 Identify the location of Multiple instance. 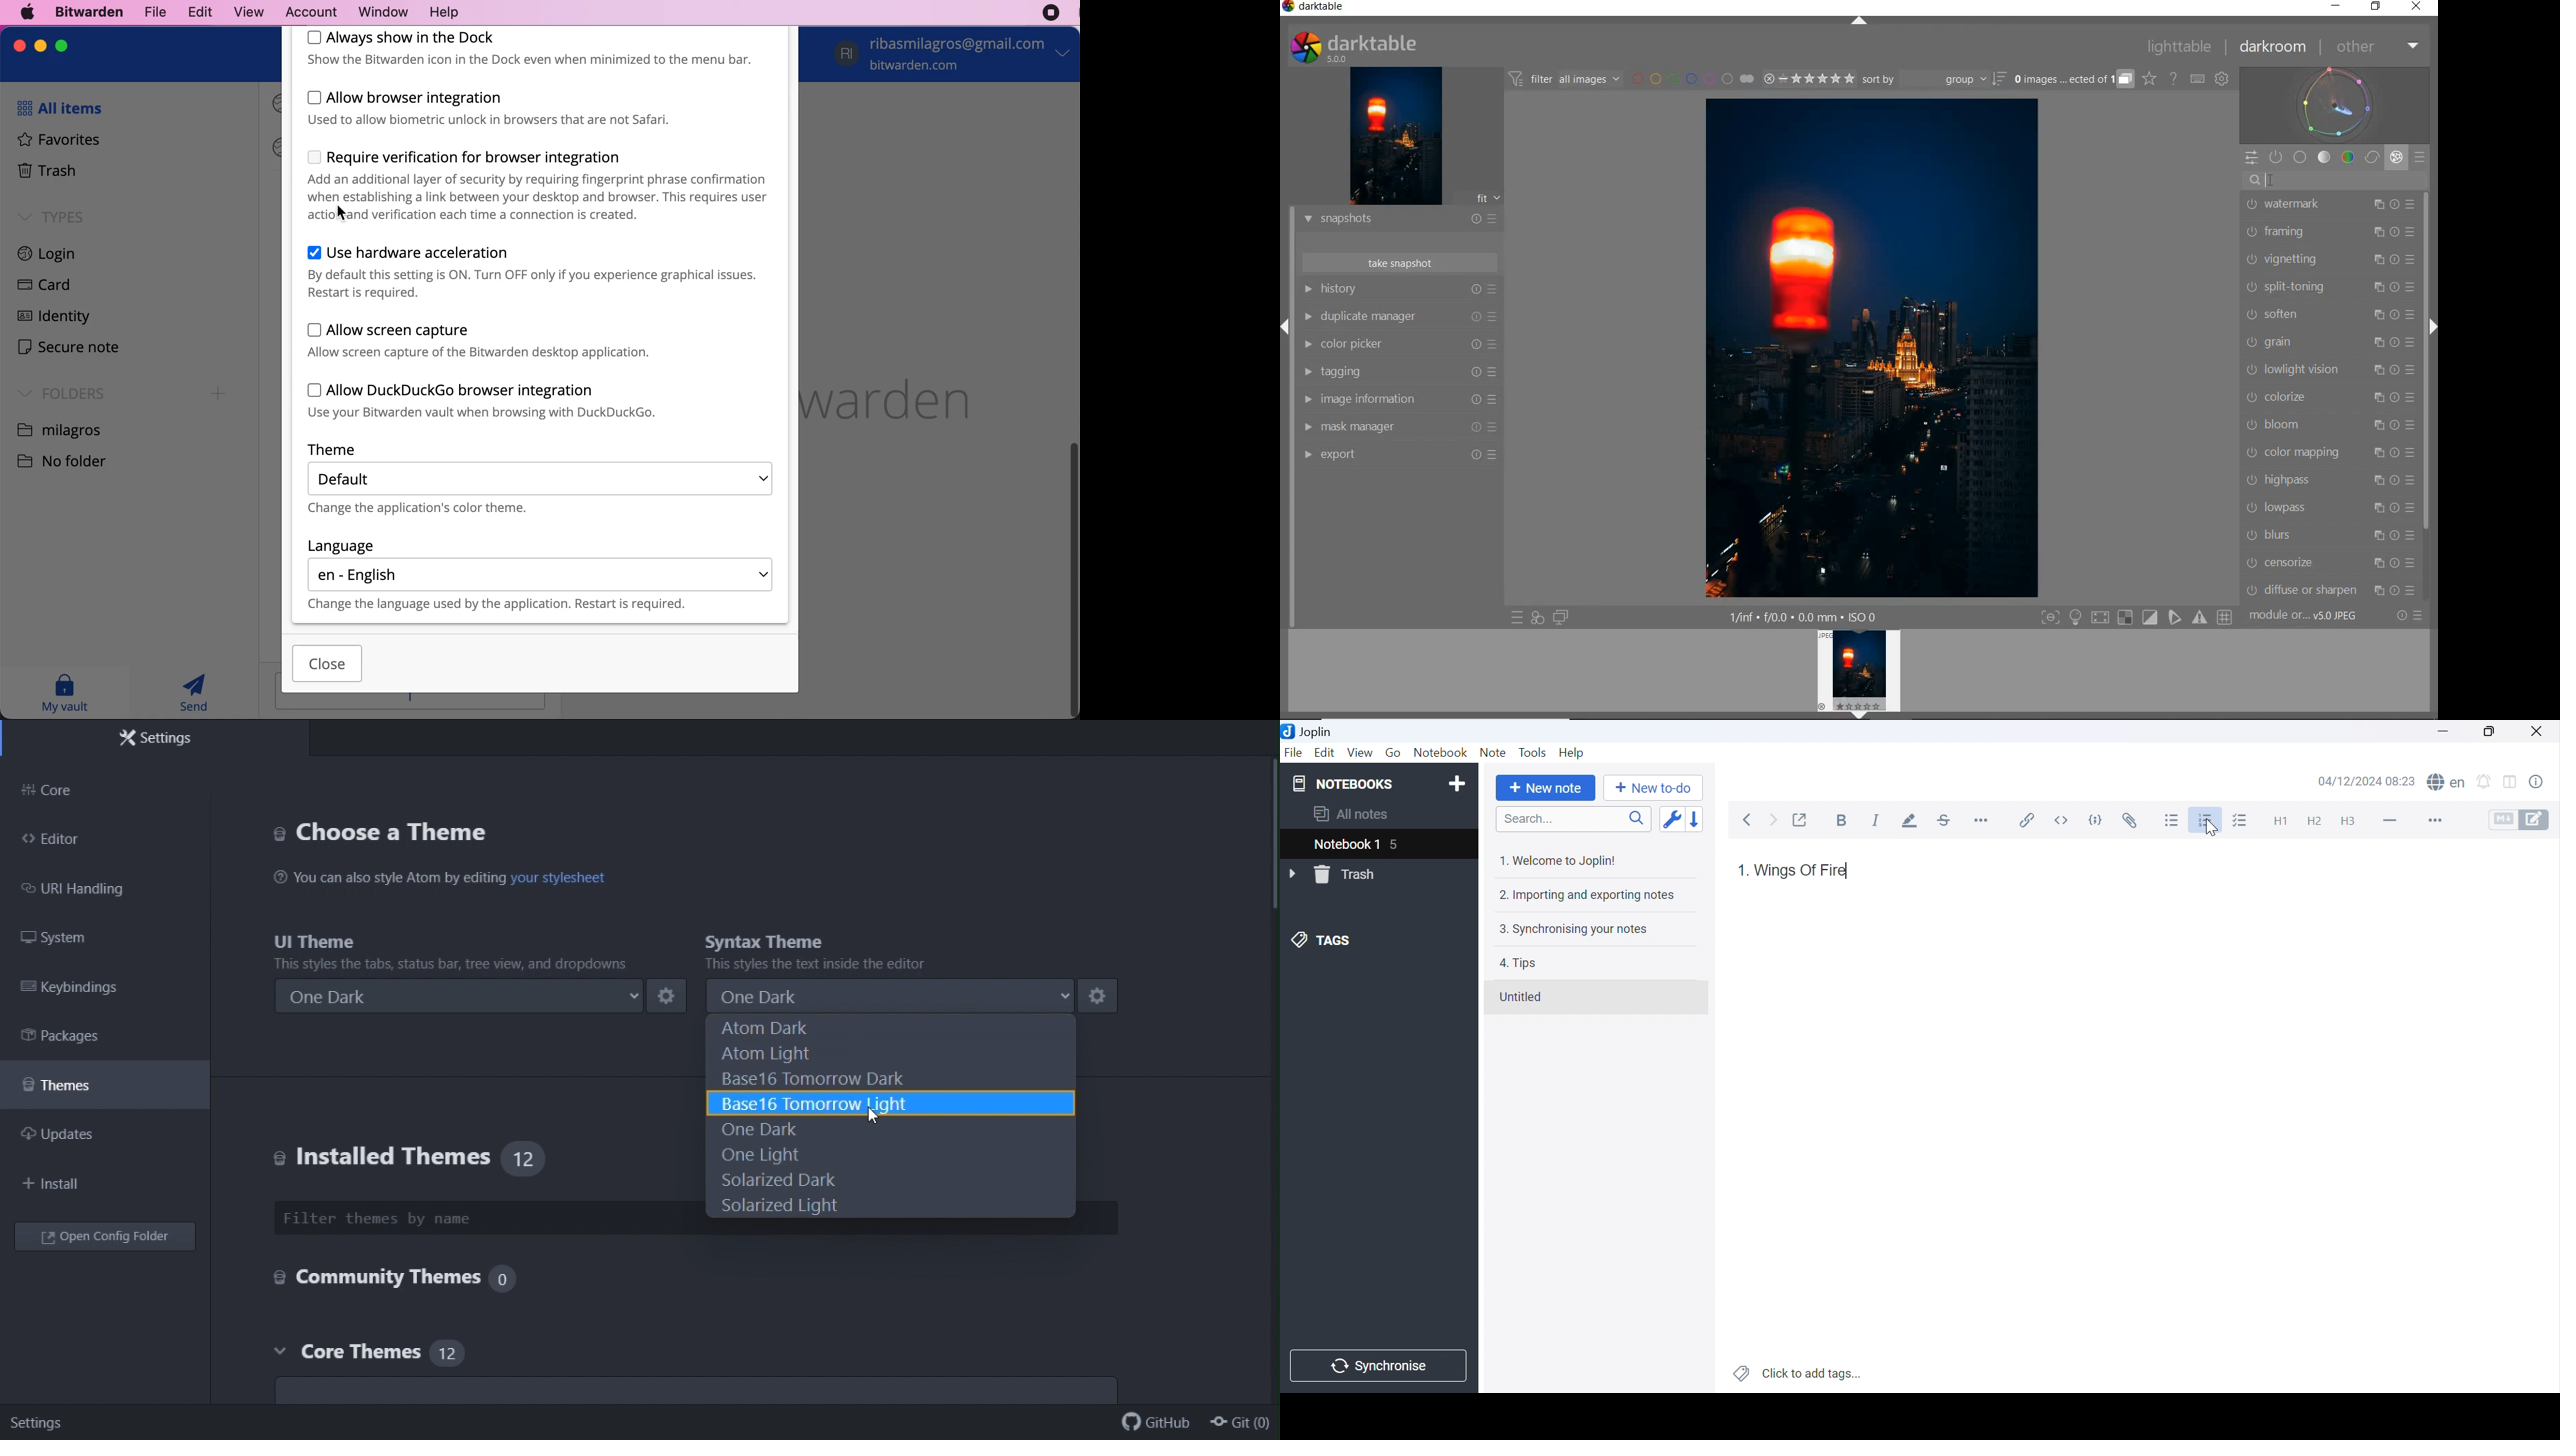
(2377, 231).